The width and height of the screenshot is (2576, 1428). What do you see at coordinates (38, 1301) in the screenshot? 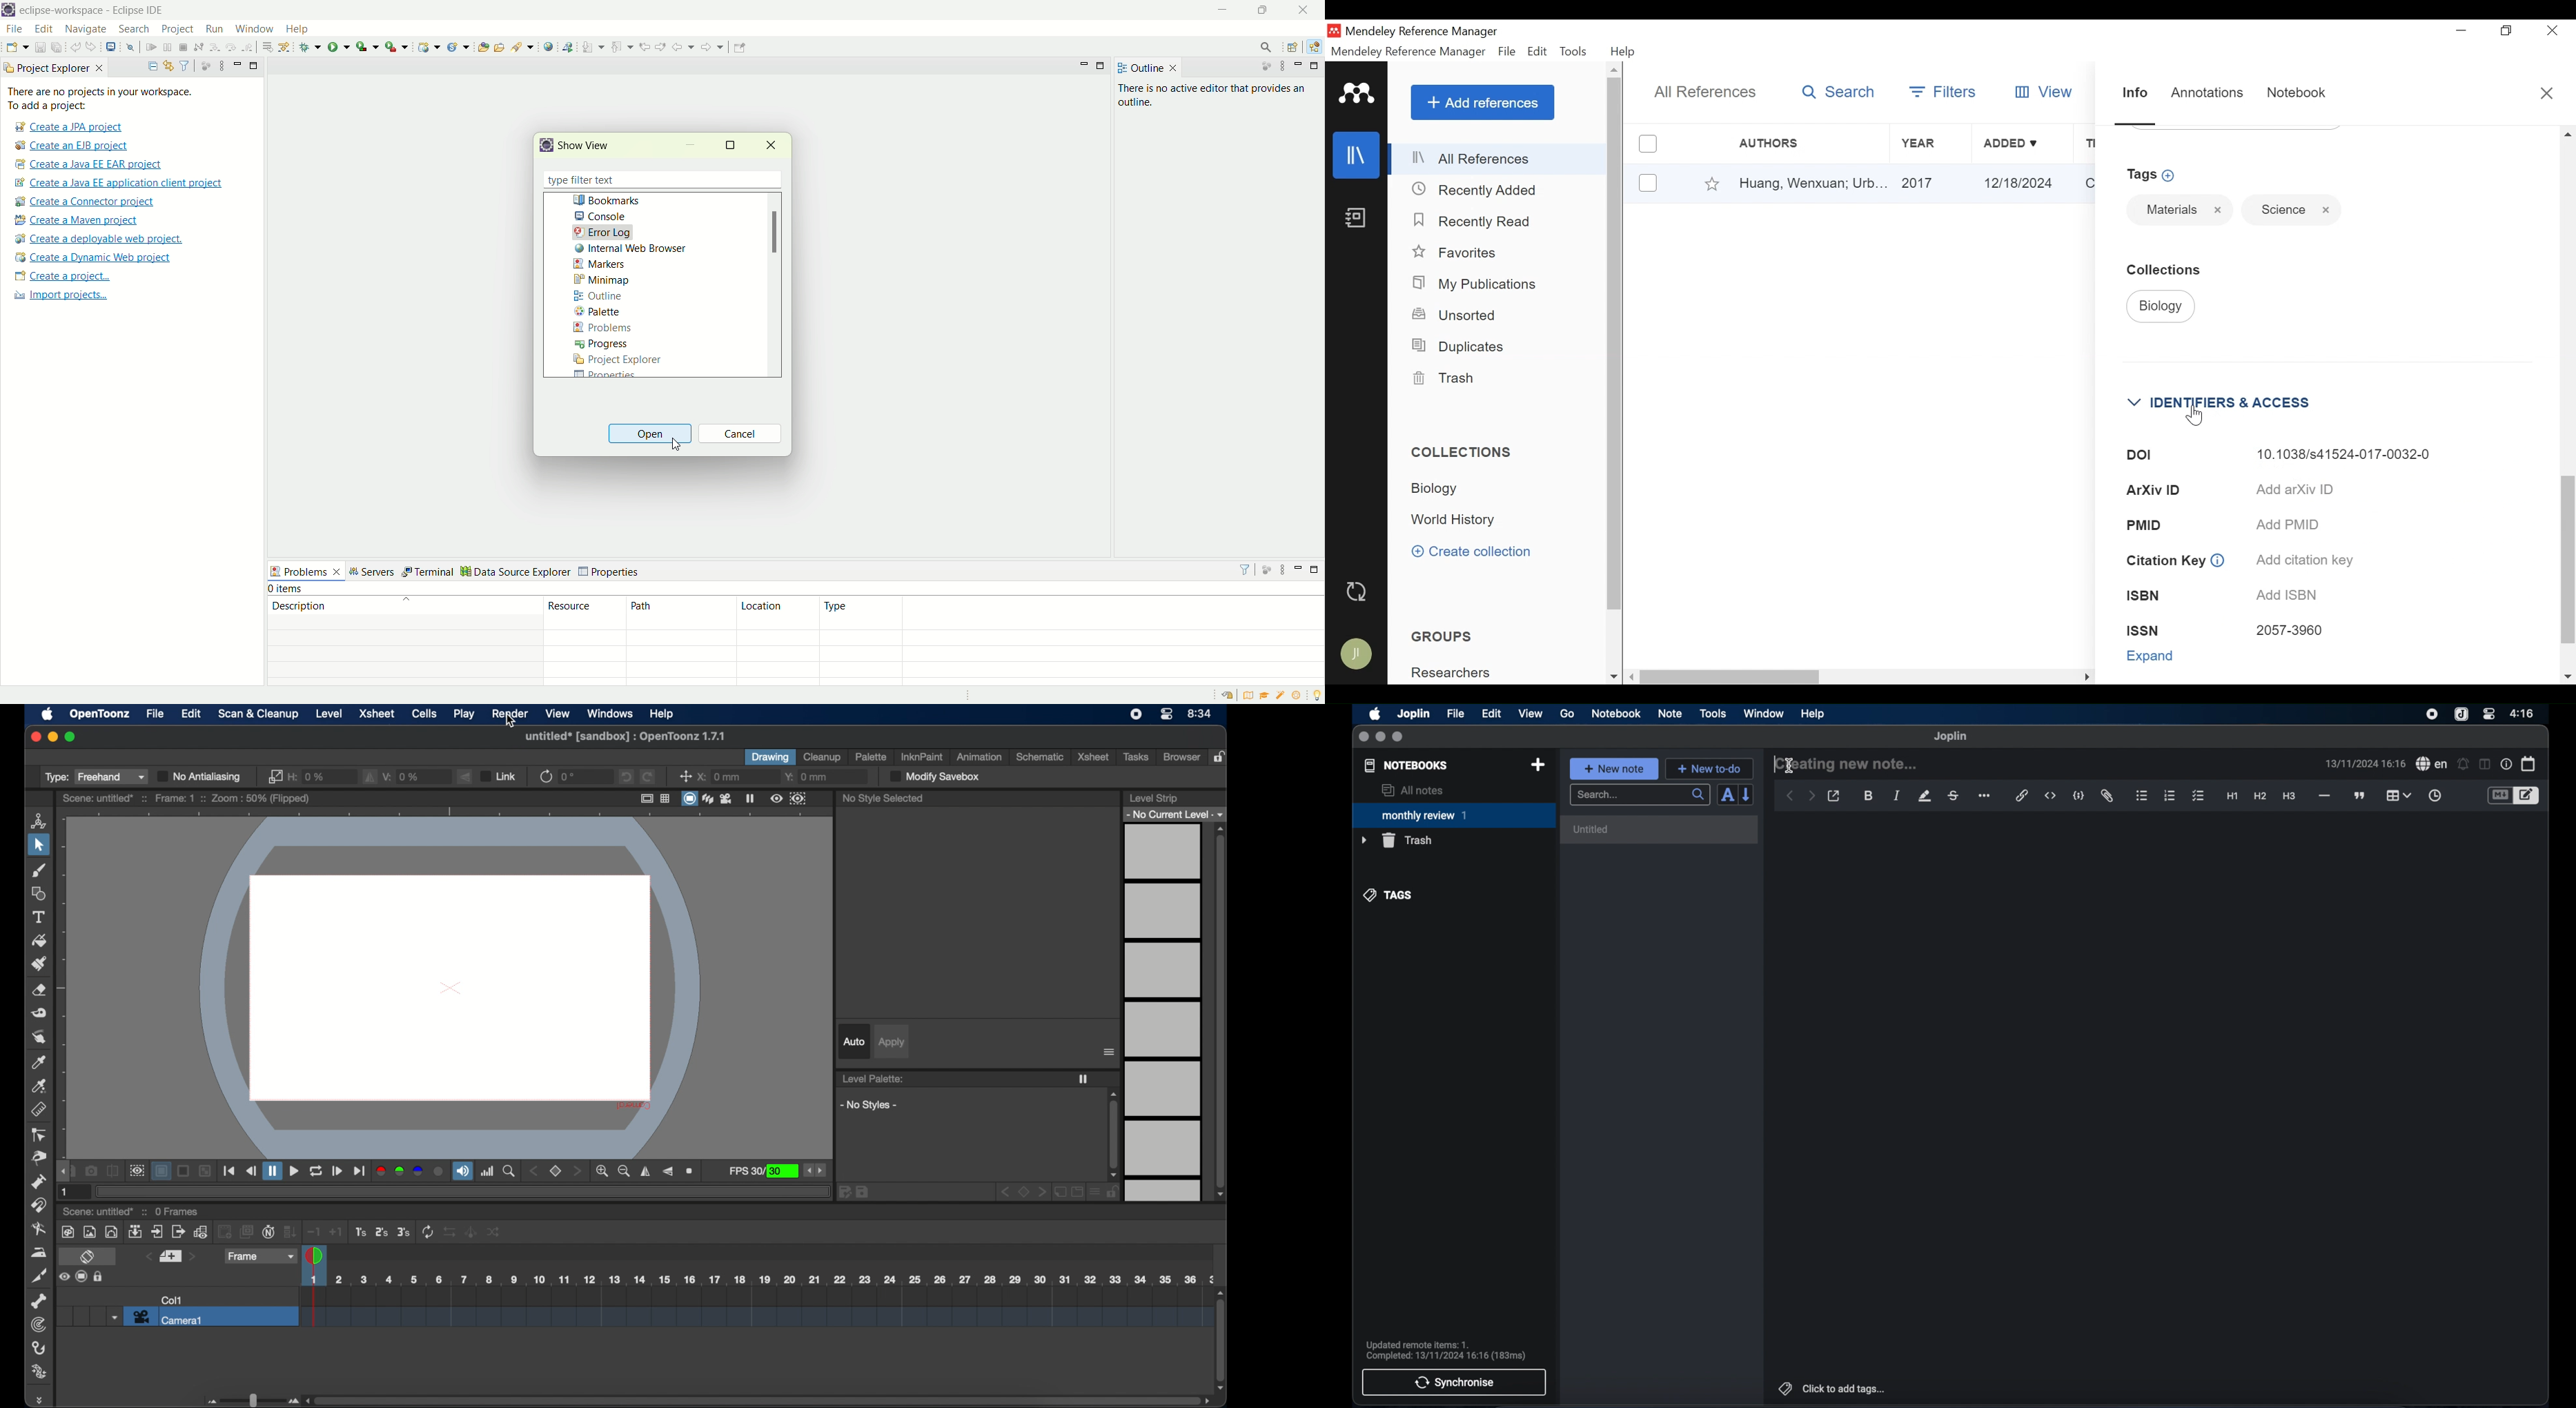
I see `skeleton tool` at bounding box center [38, 1301].